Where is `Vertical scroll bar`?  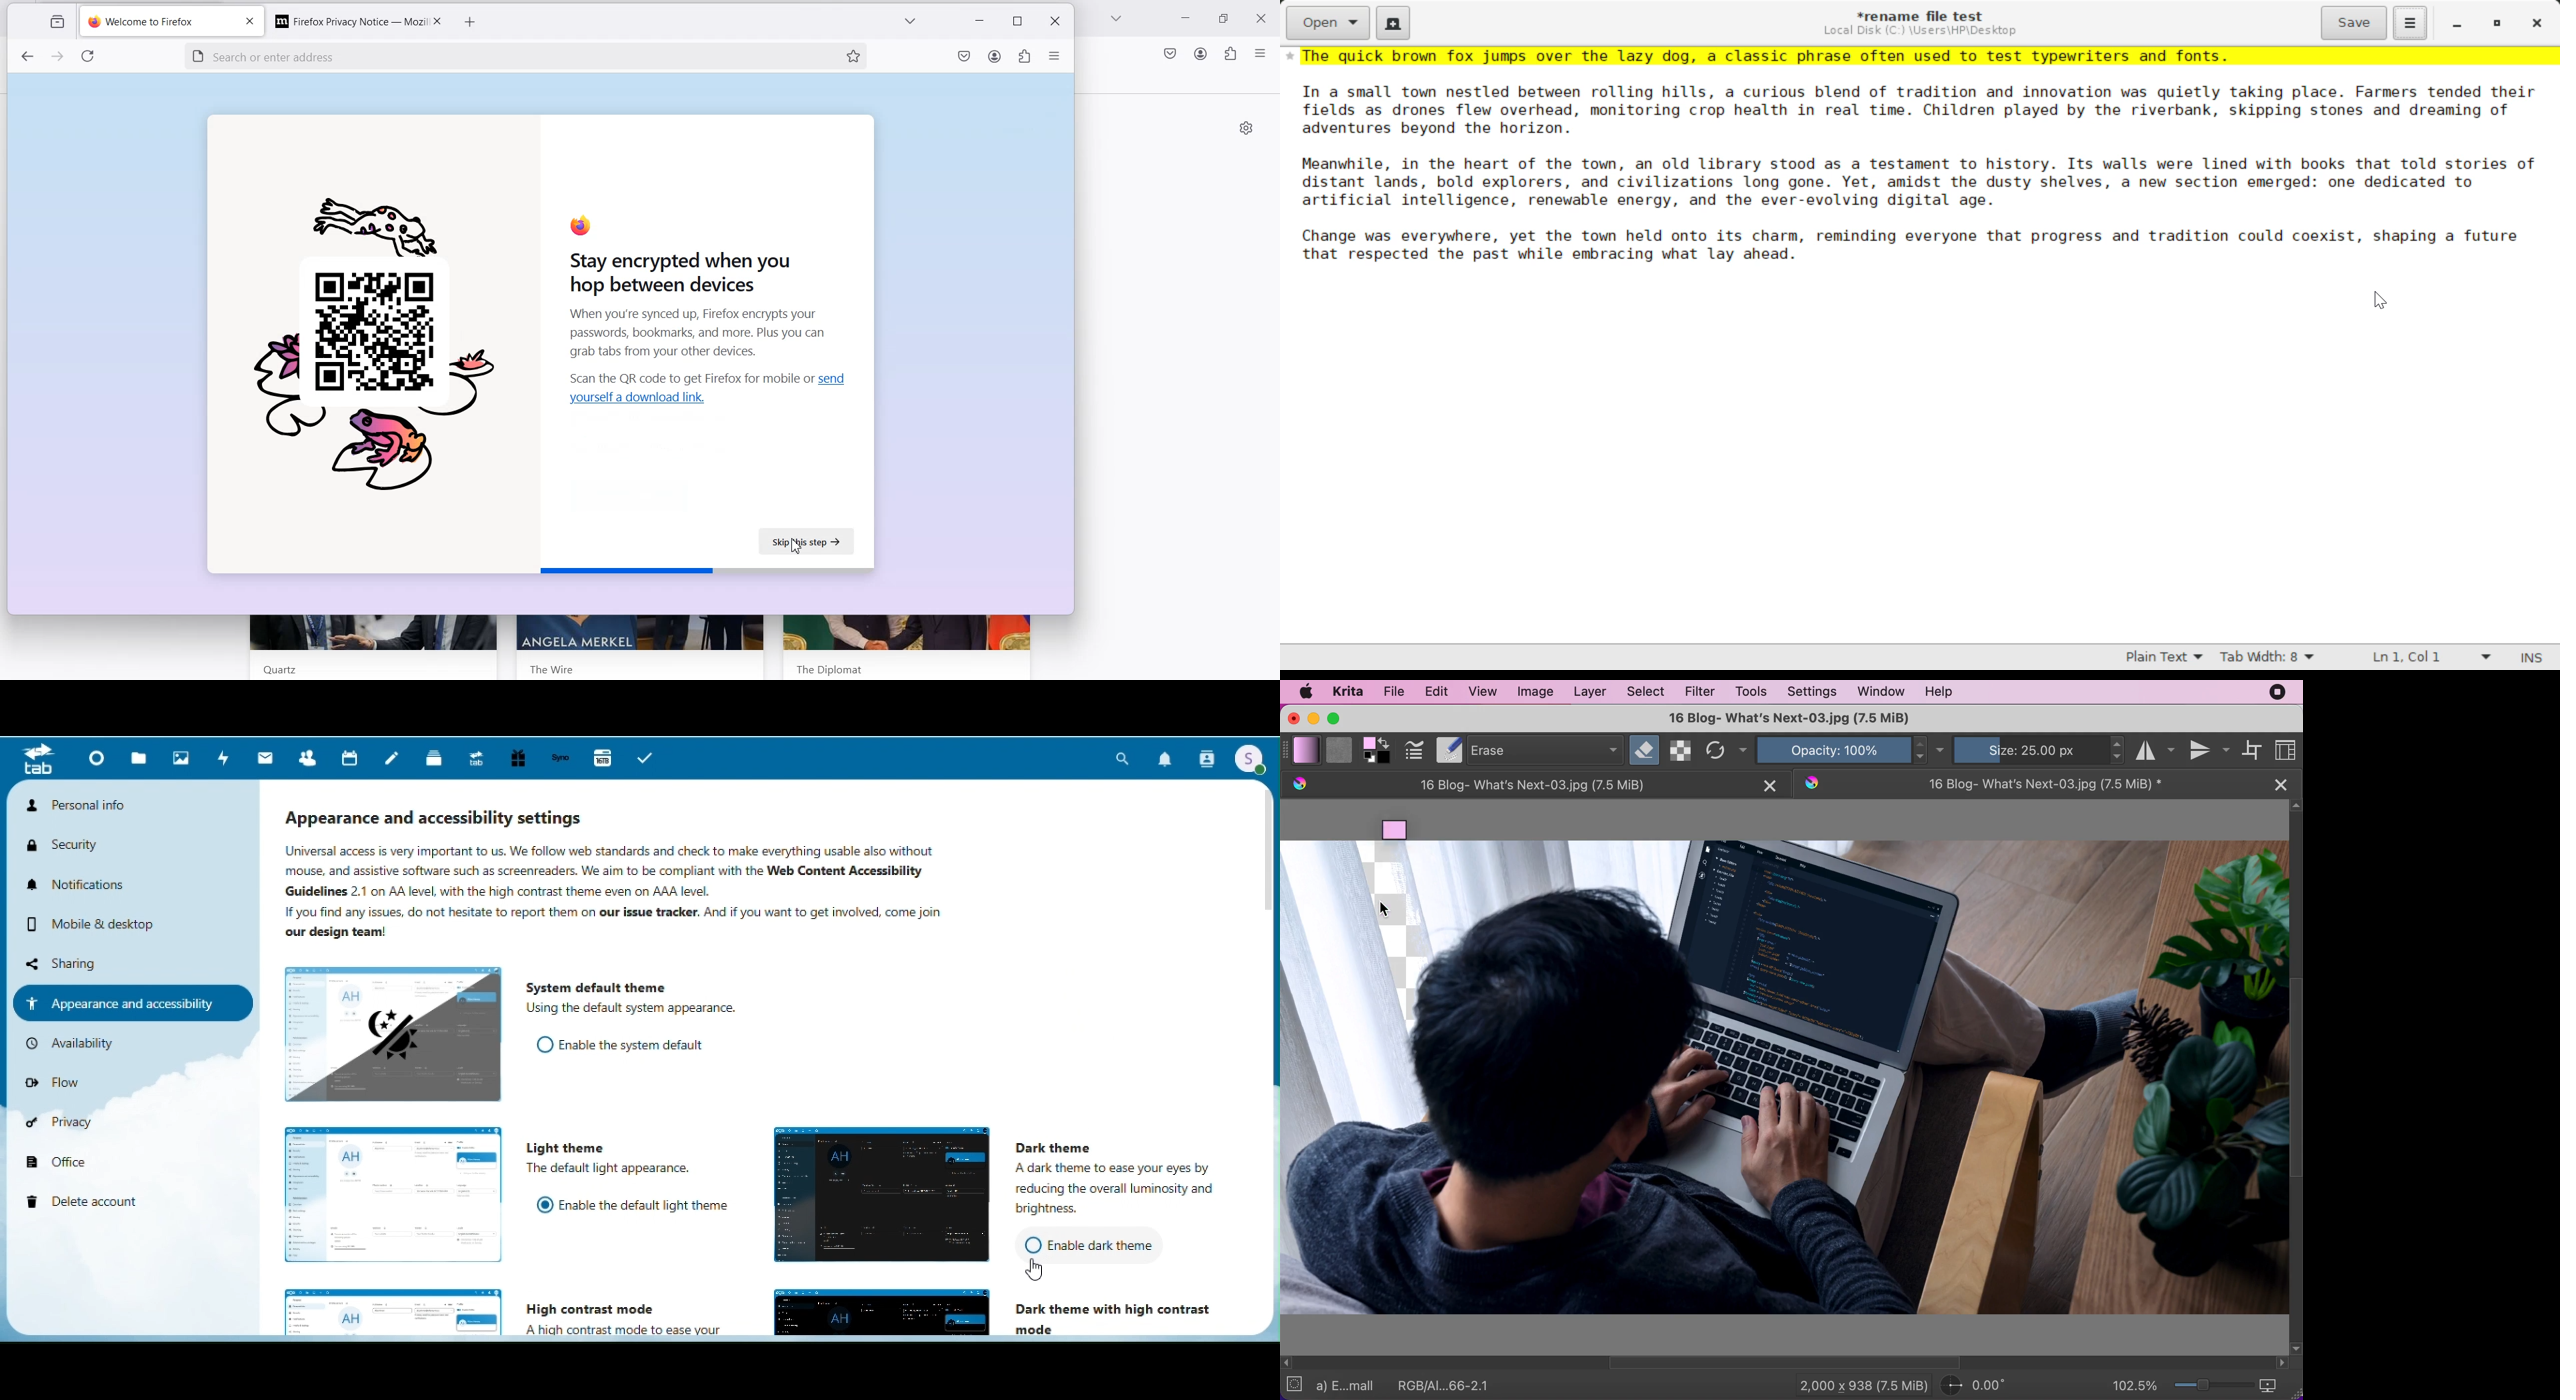
Vertical scroll bar is located at coordinates (1272, 936).